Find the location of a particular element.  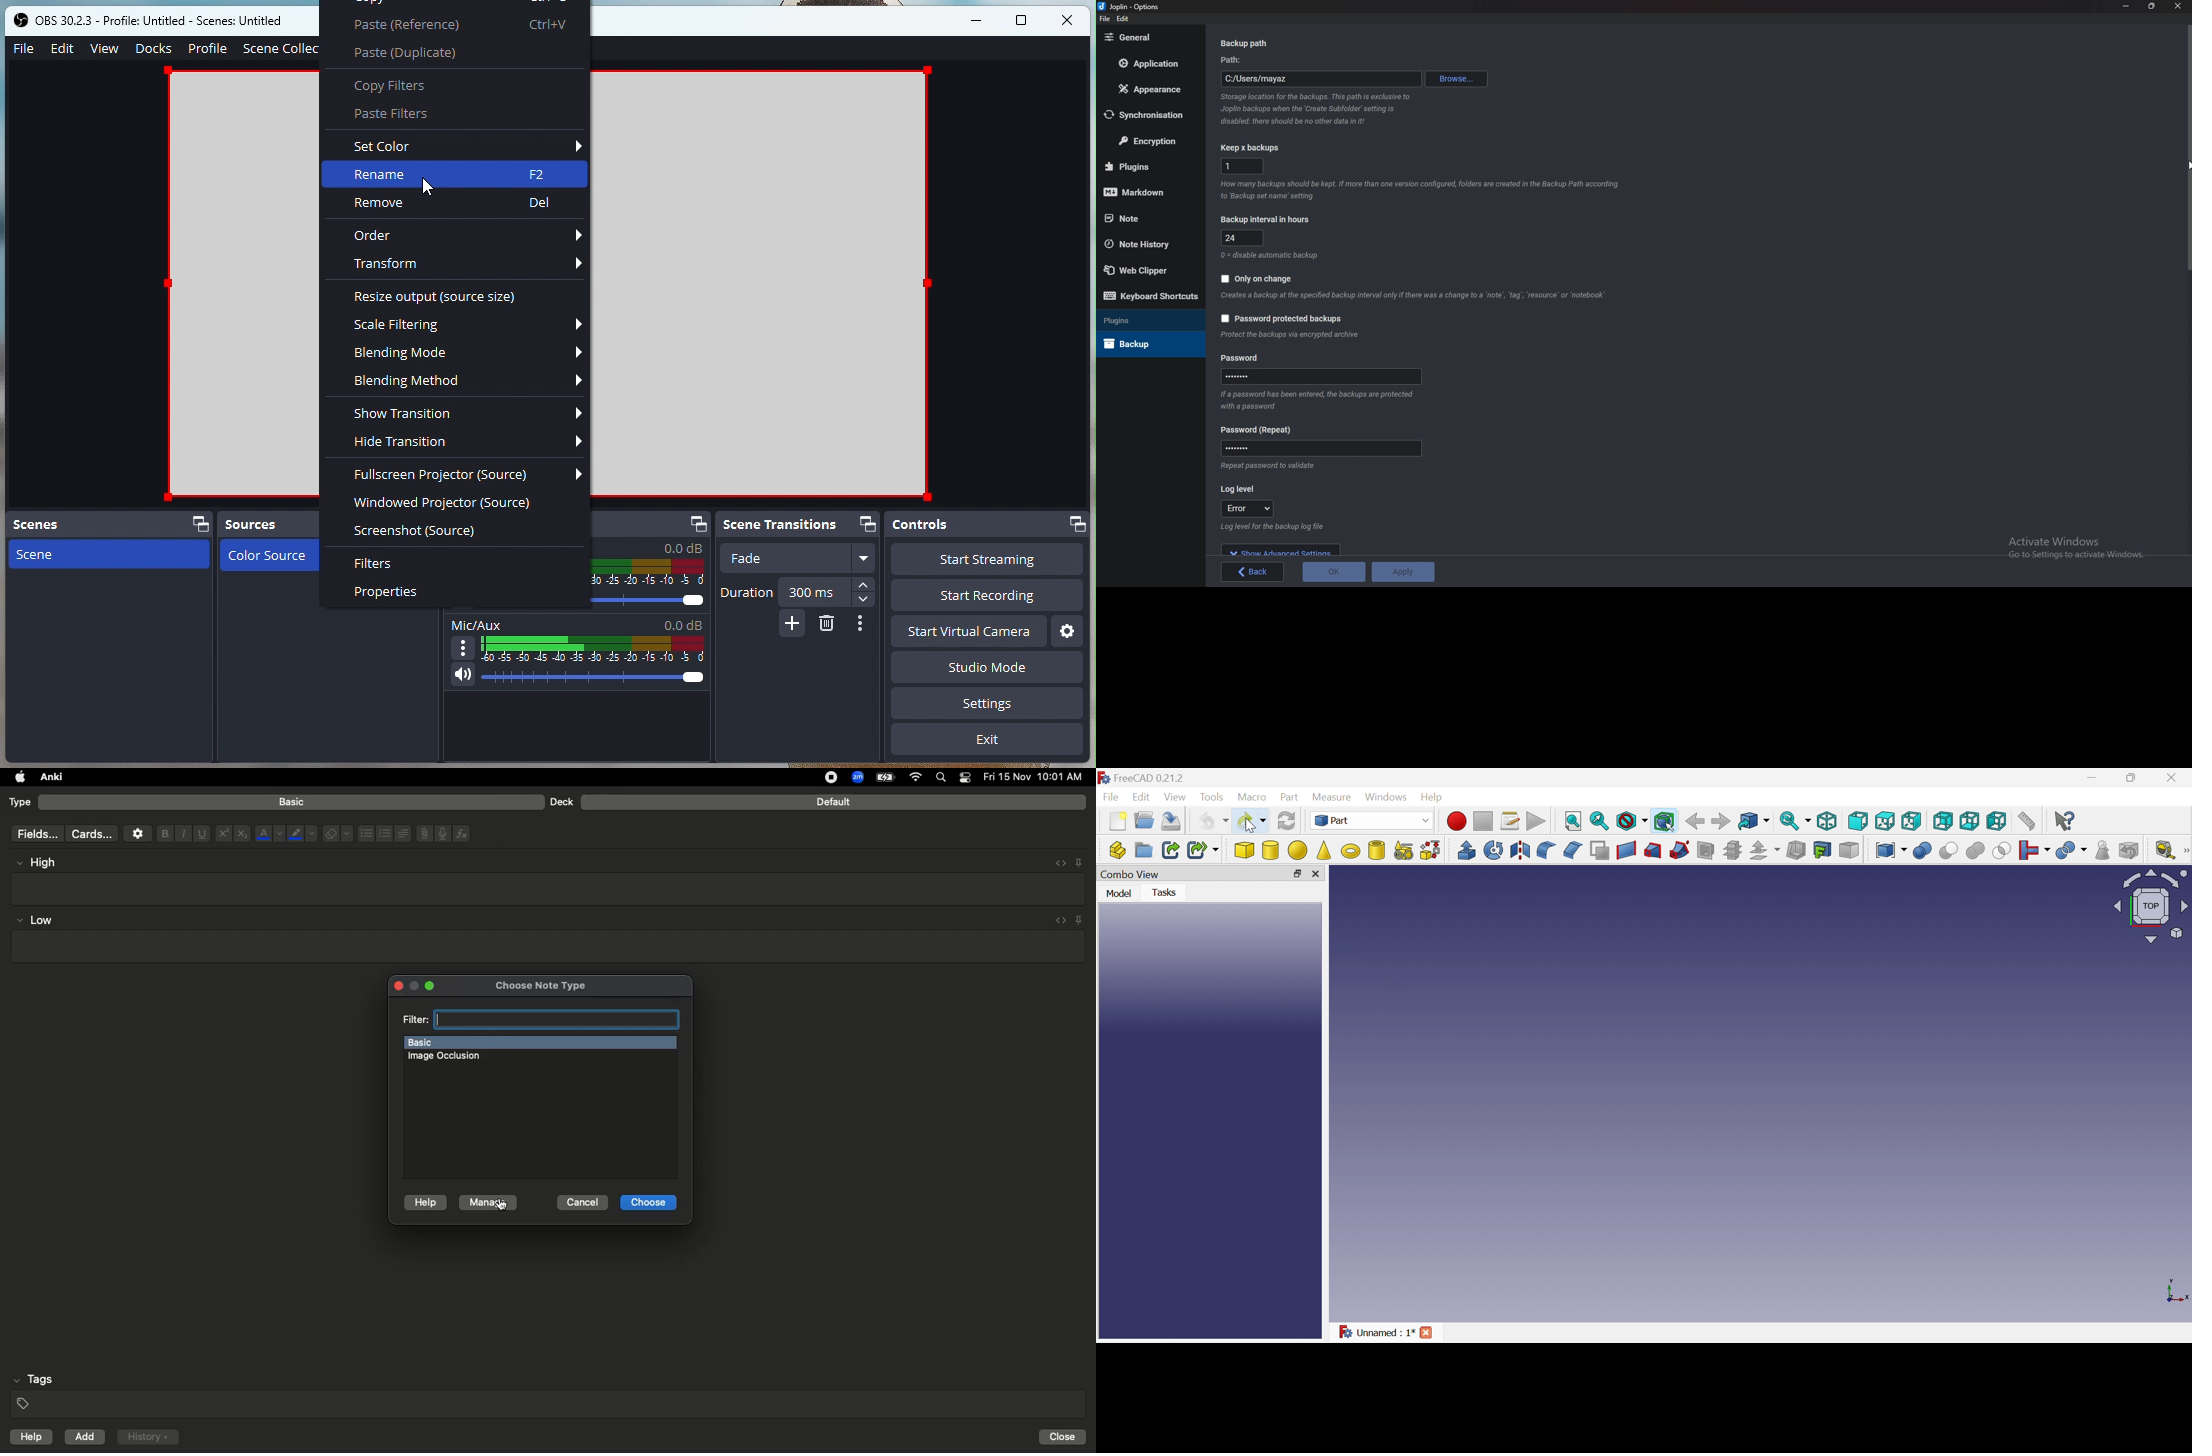

Basic is located at coordinates (292, 802).